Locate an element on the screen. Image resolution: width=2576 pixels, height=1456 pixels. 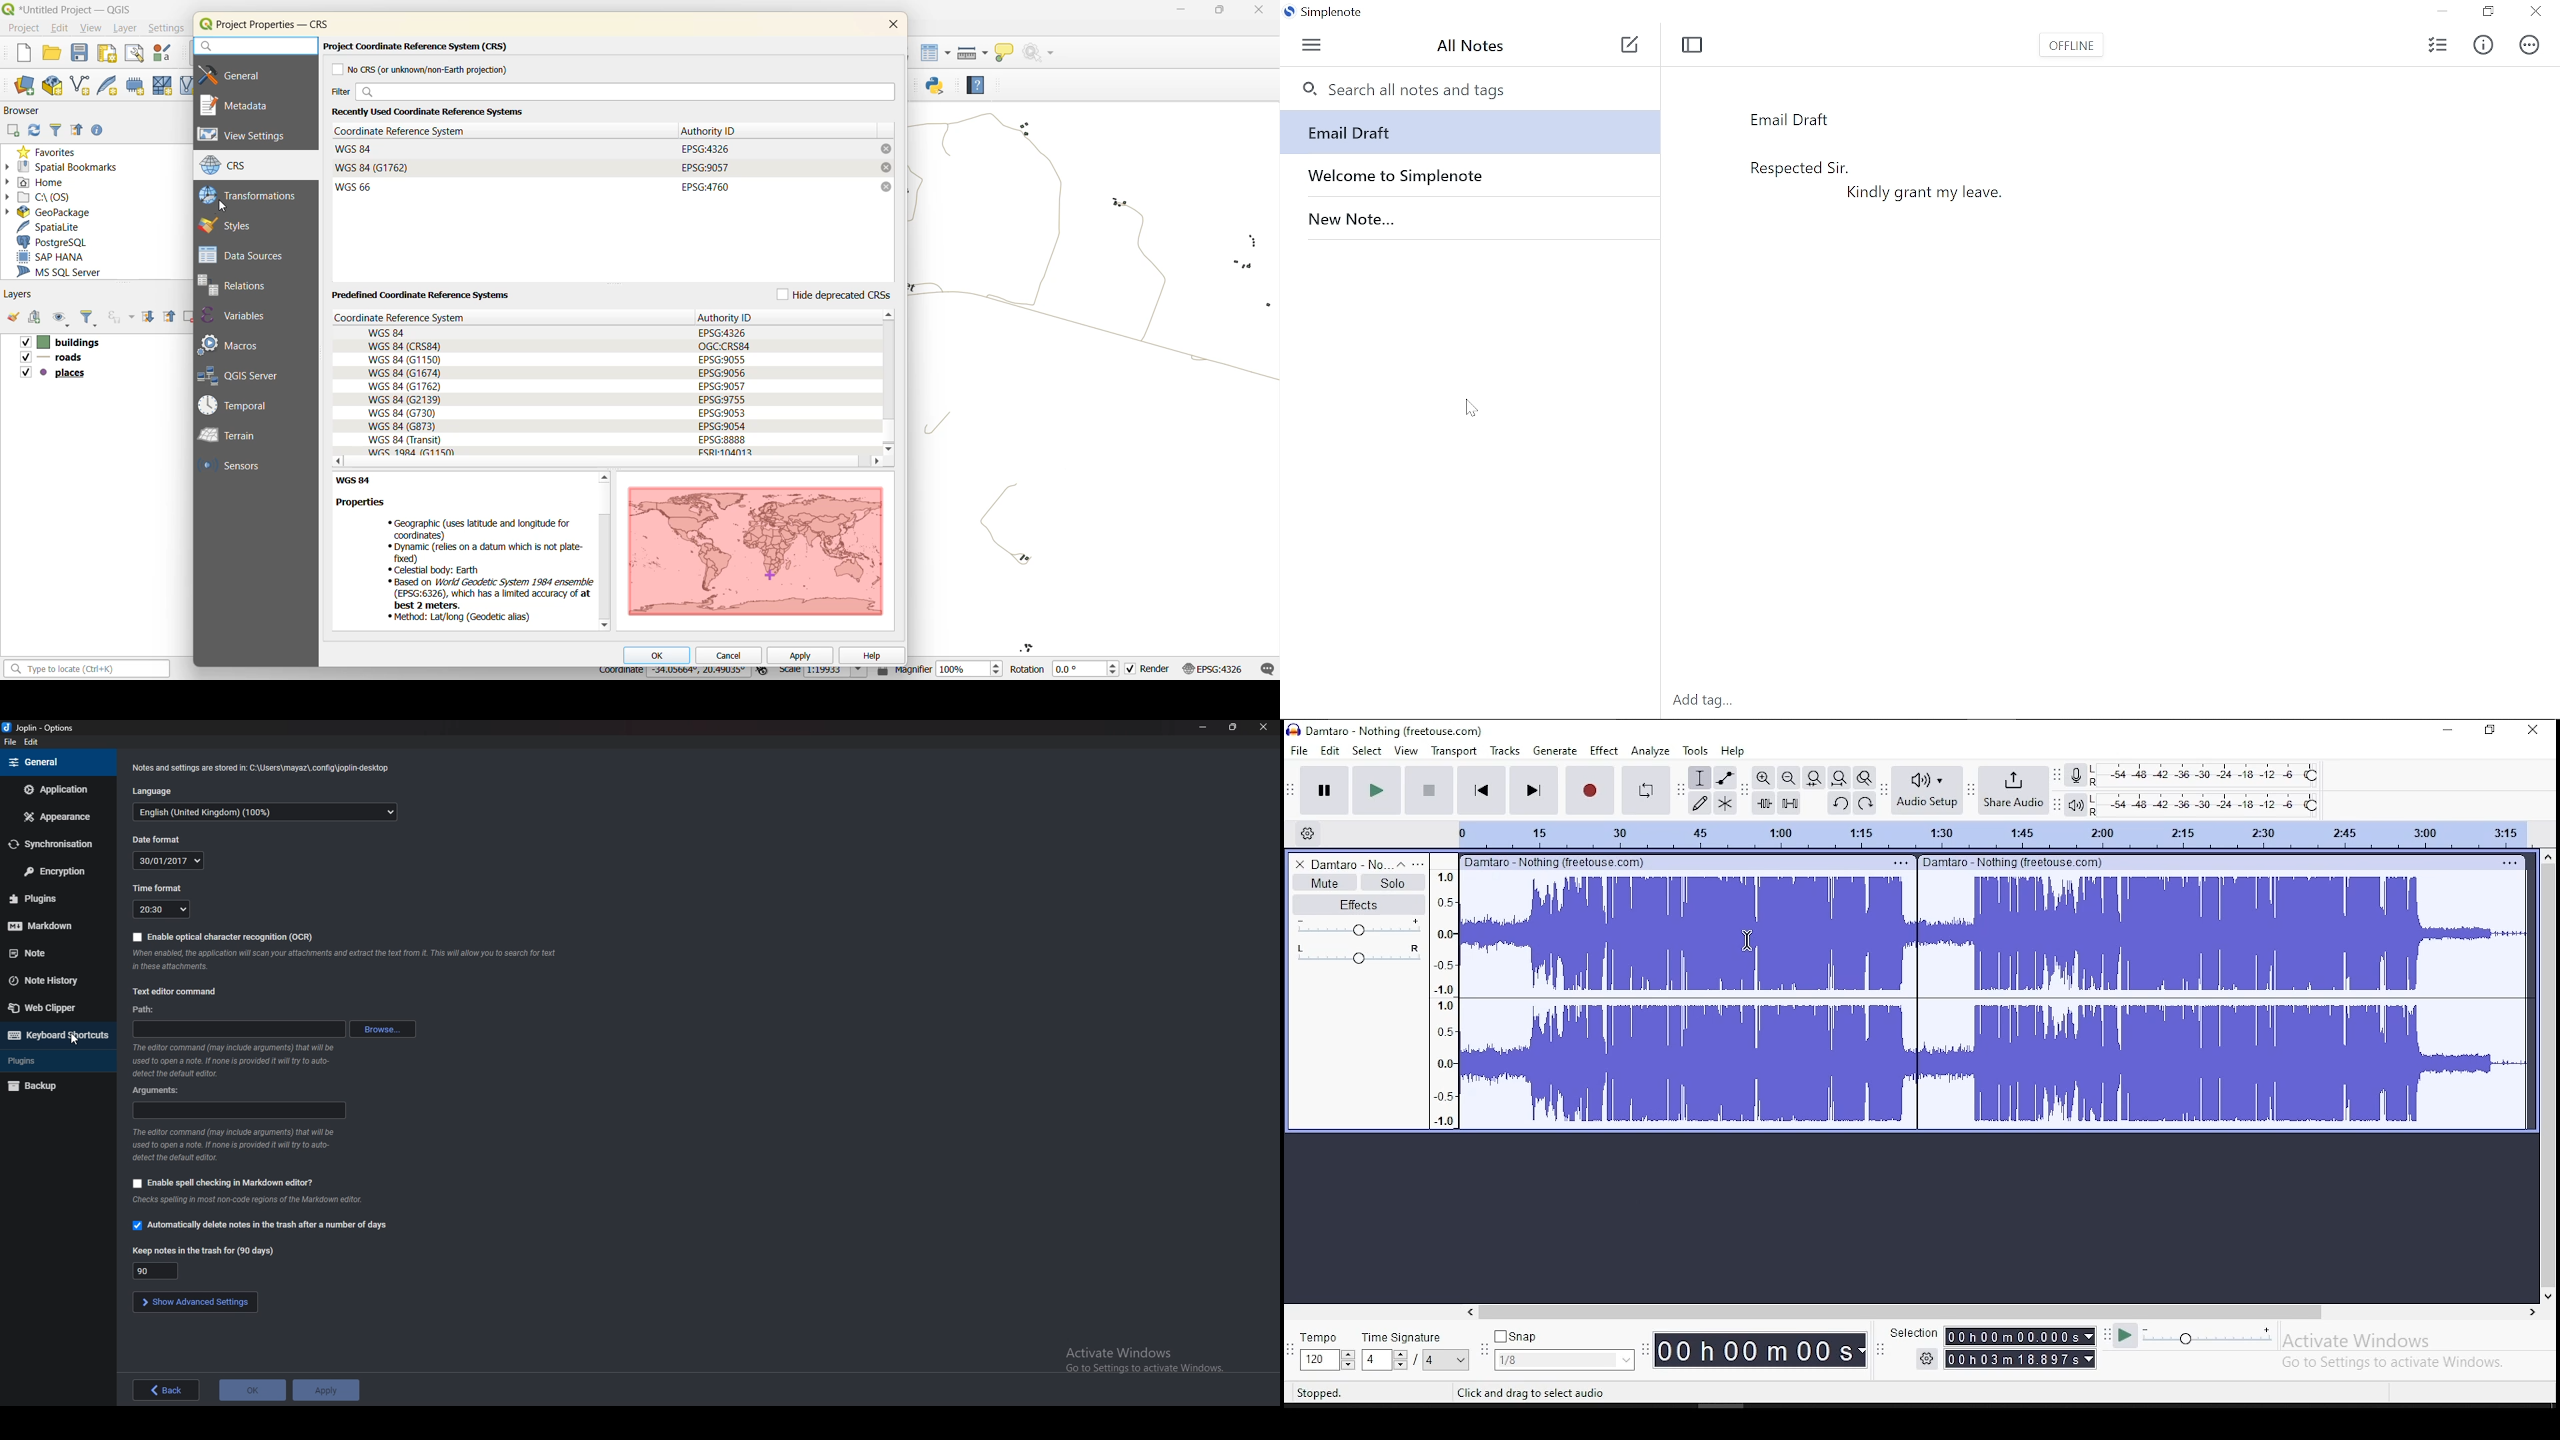
mute is located at coordinates (1323, 882).